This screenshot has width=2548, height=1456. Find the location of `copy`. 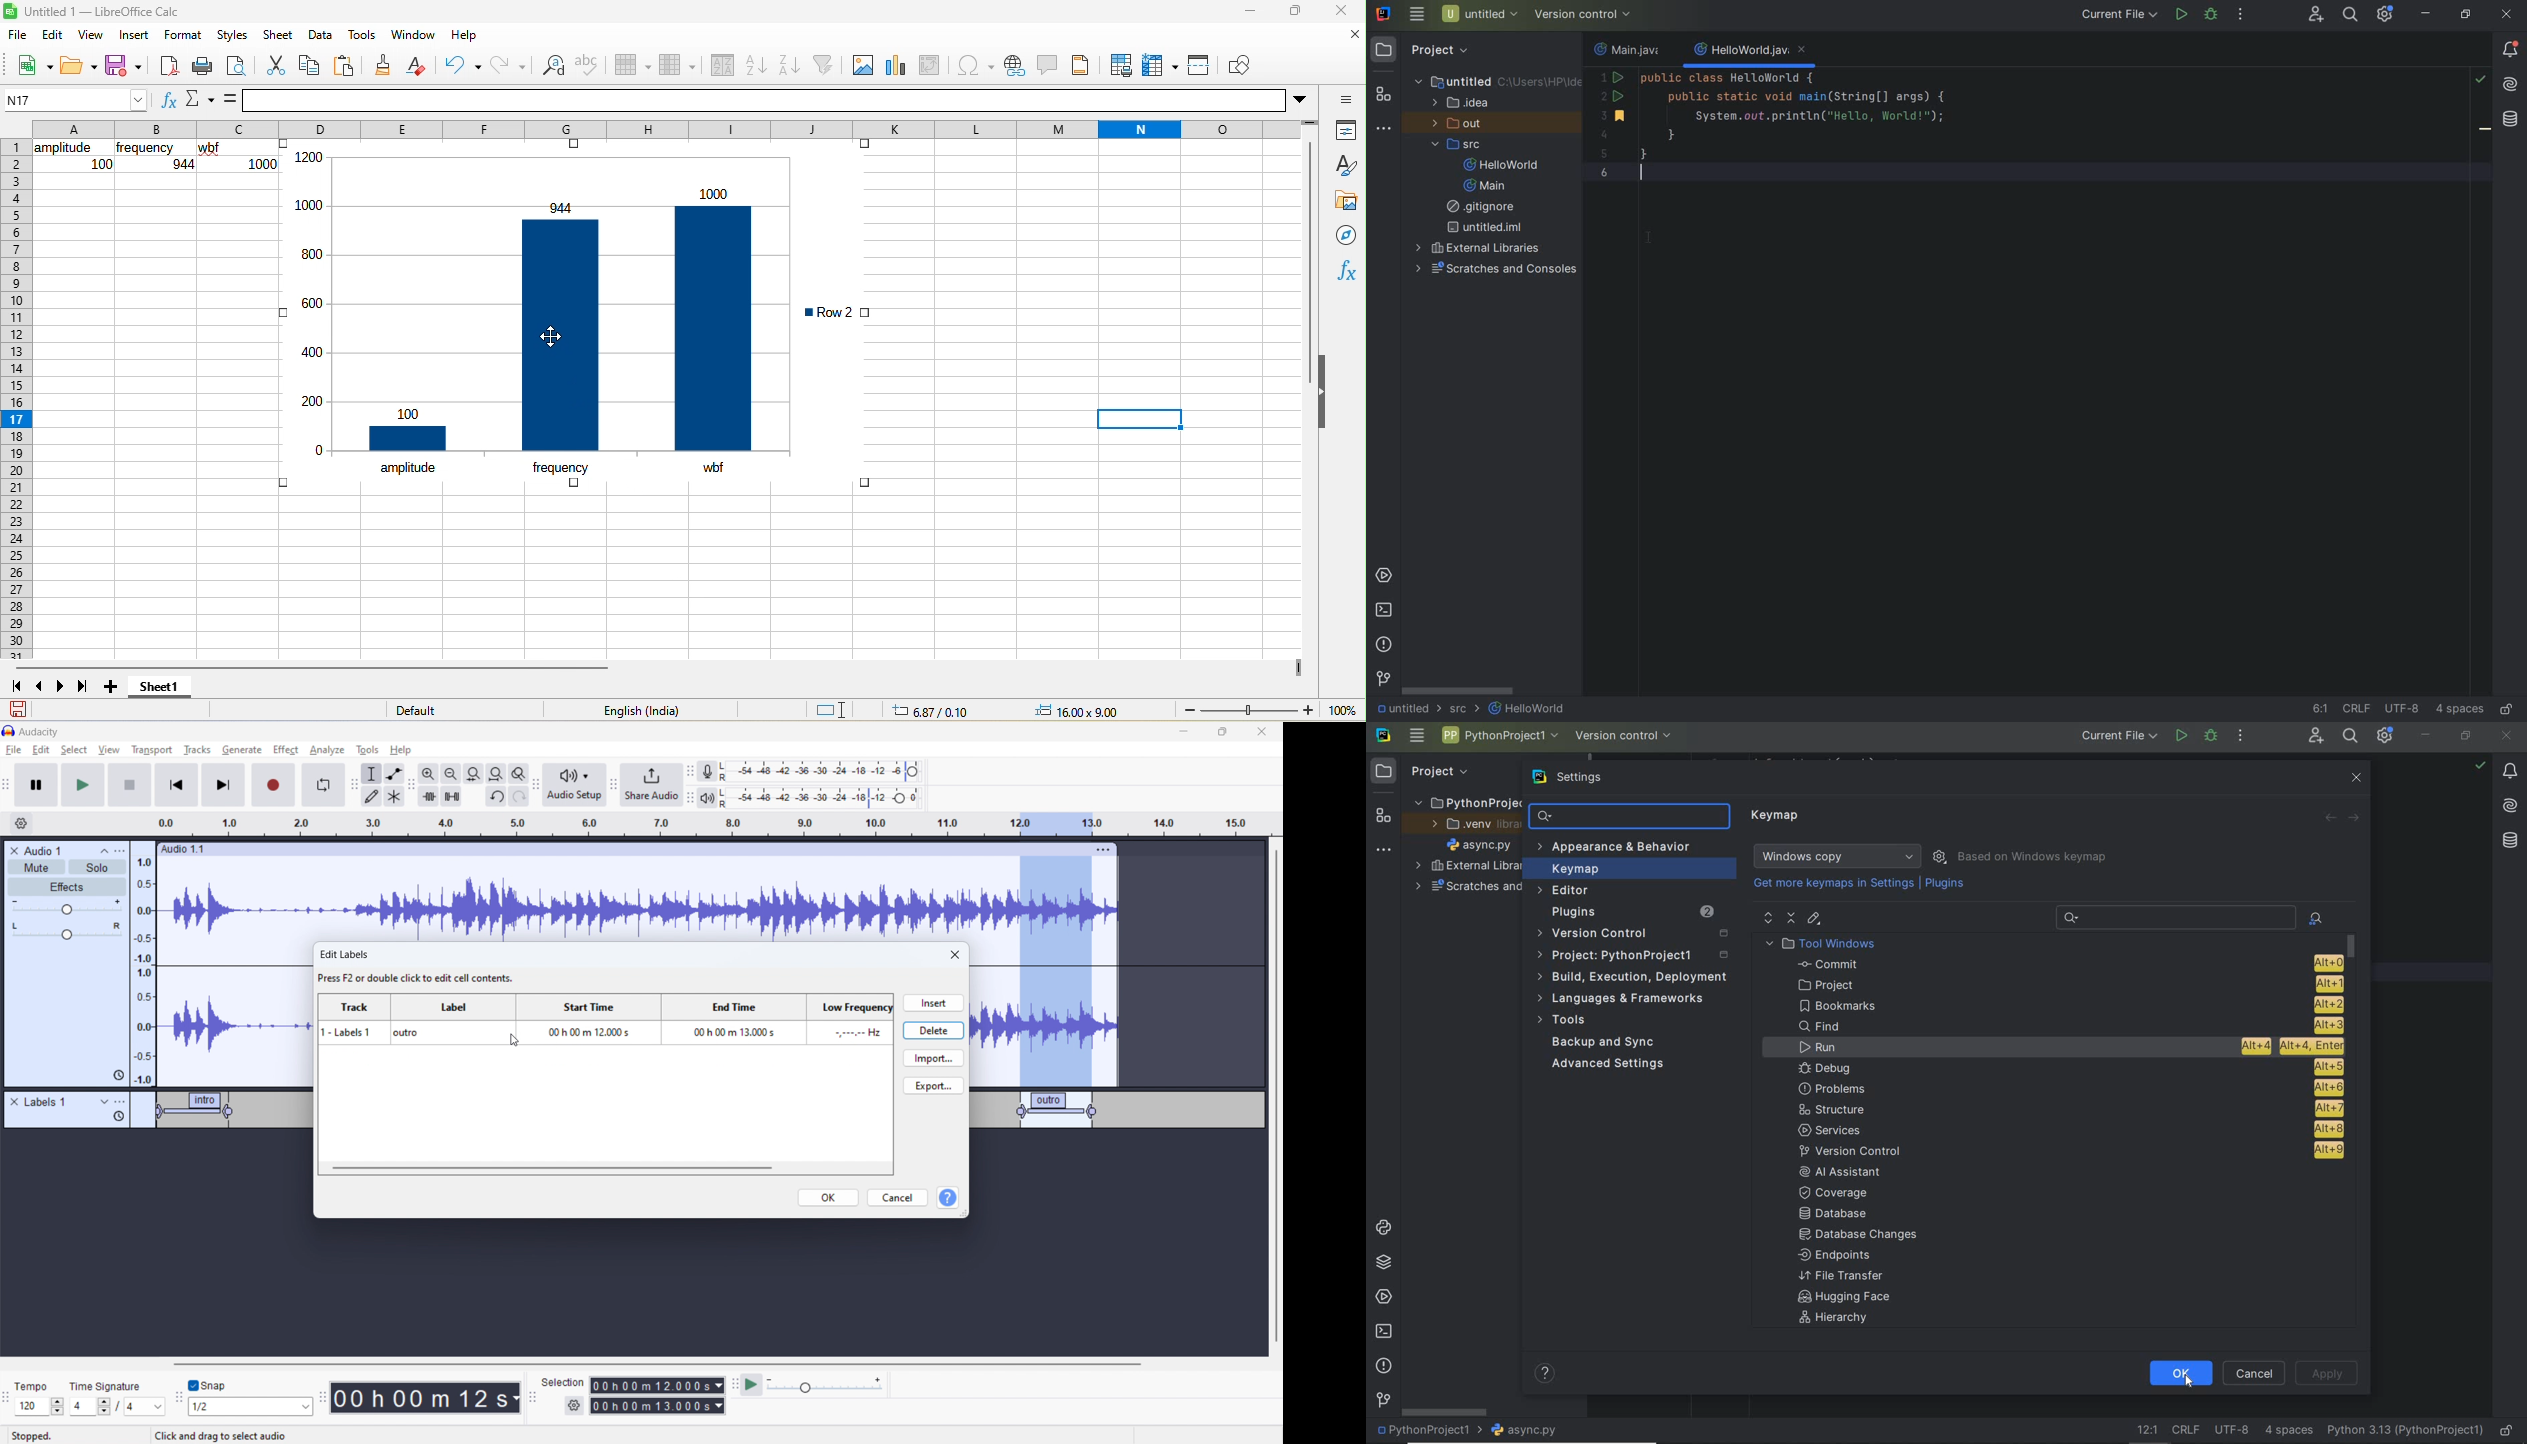

copy is located at coordinates (310, 70).